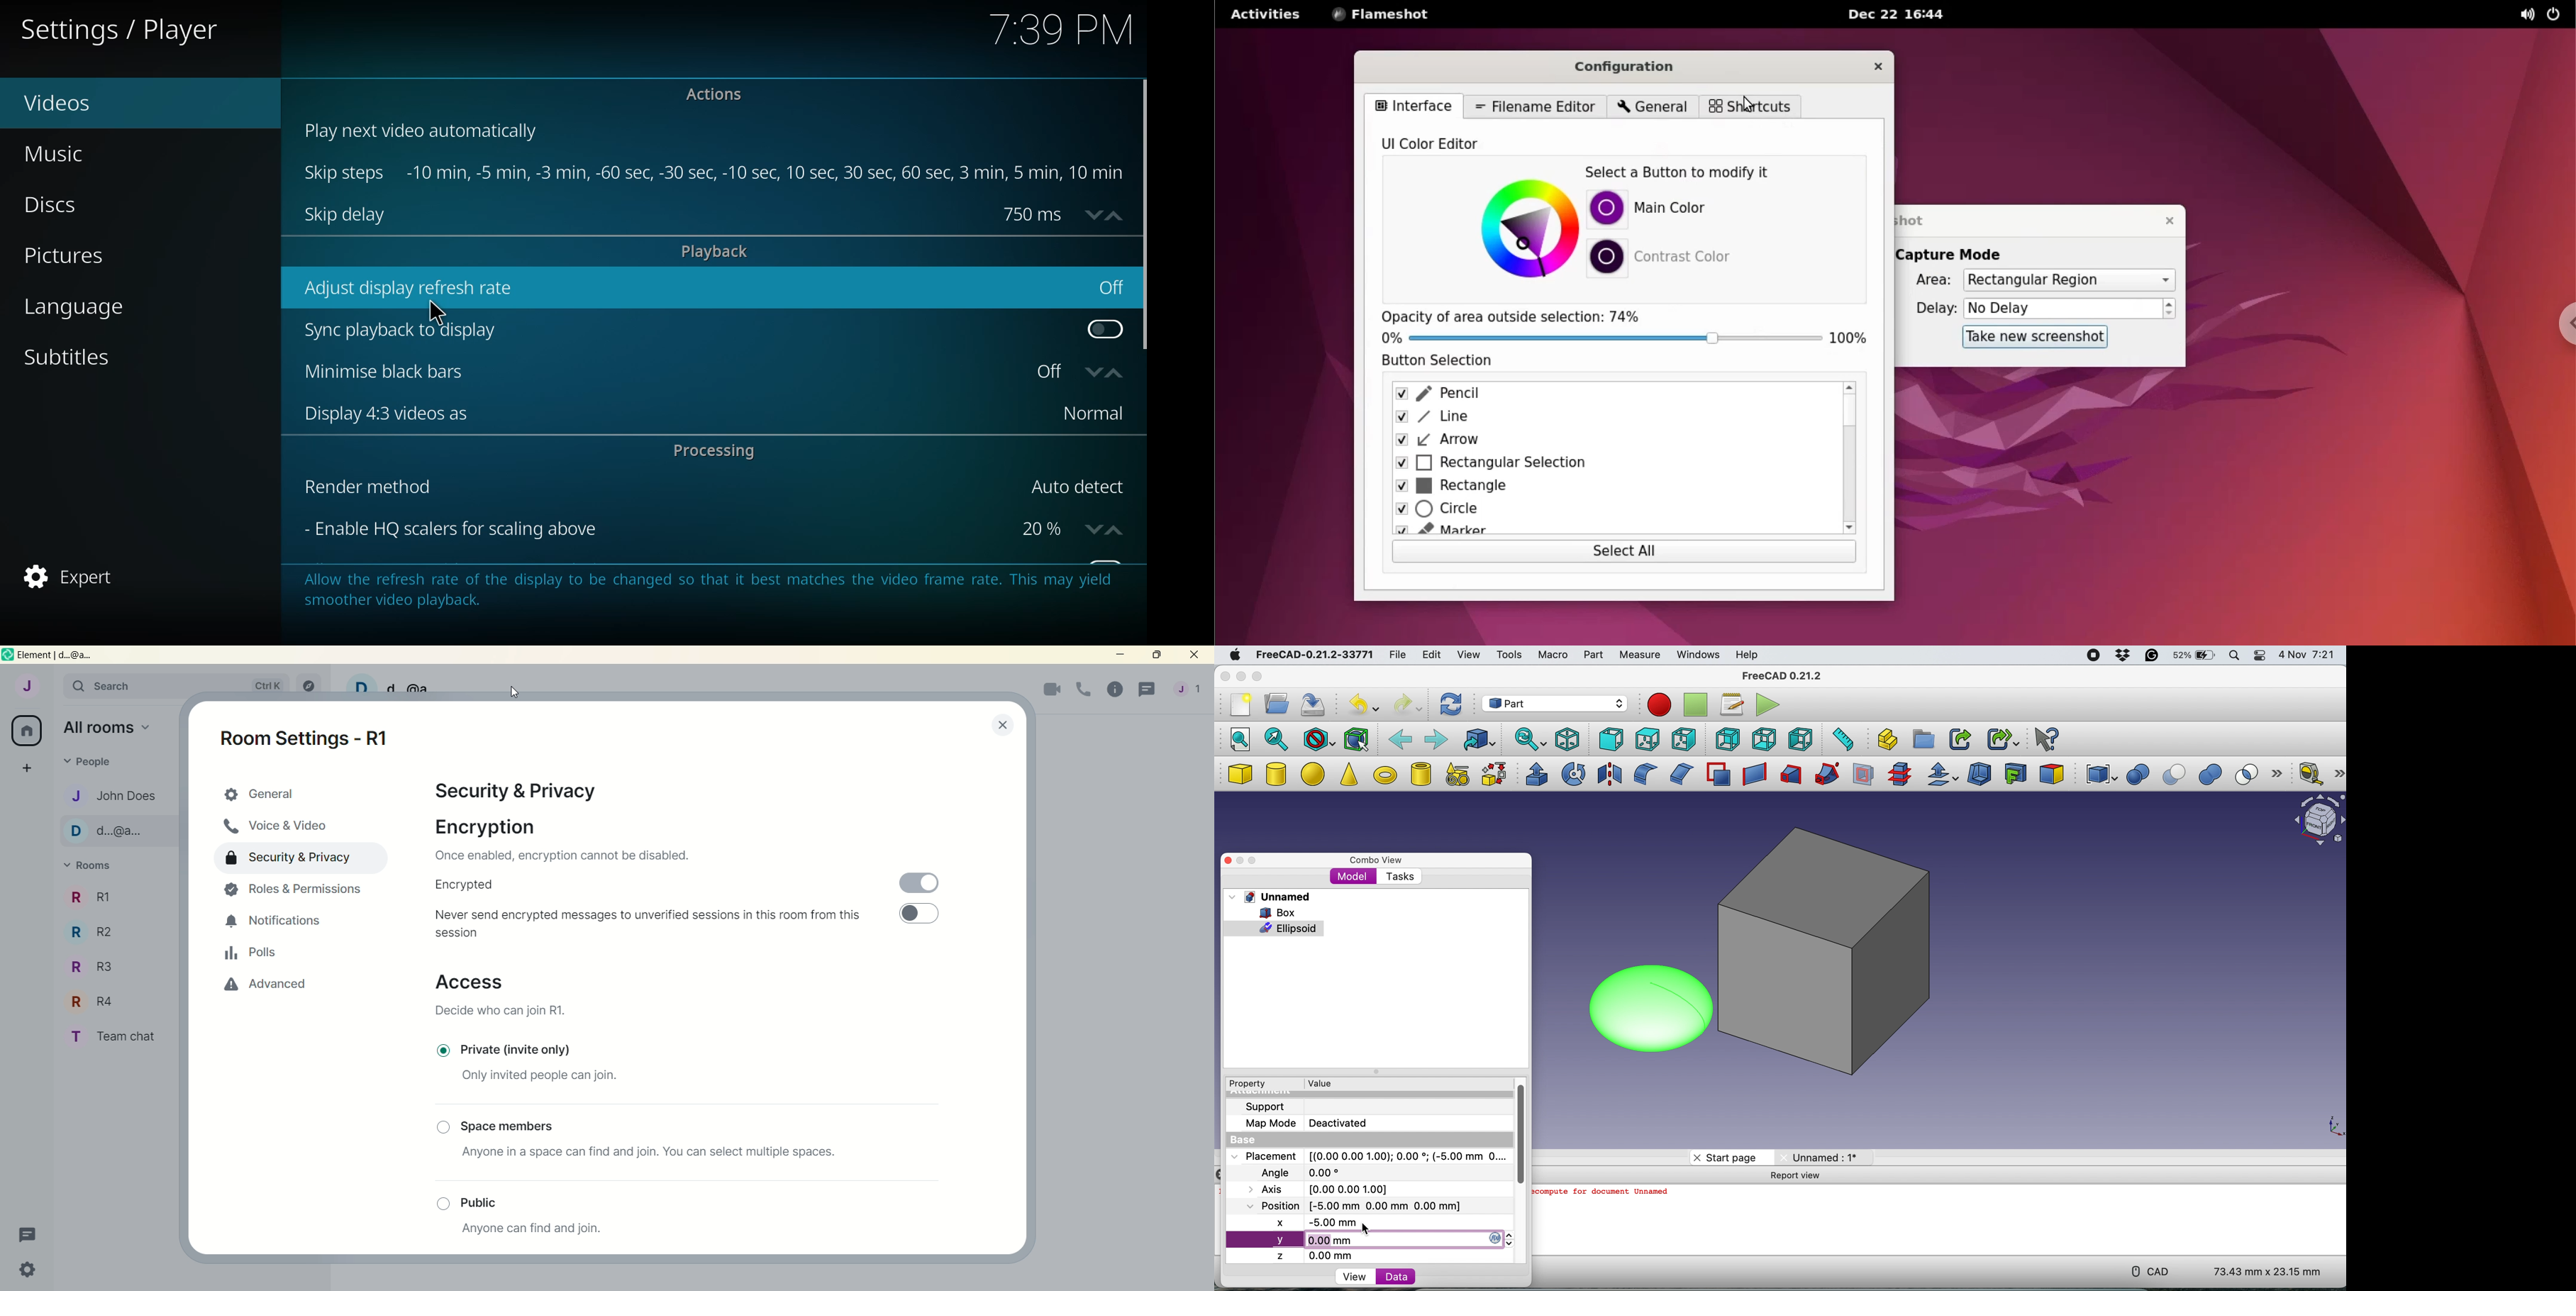 This screenshot has height=1316, width=2576. What do you see at coordinates (2151, 657) in the screenshot?
I see `grammarly` at bounding box center [2151, 657].